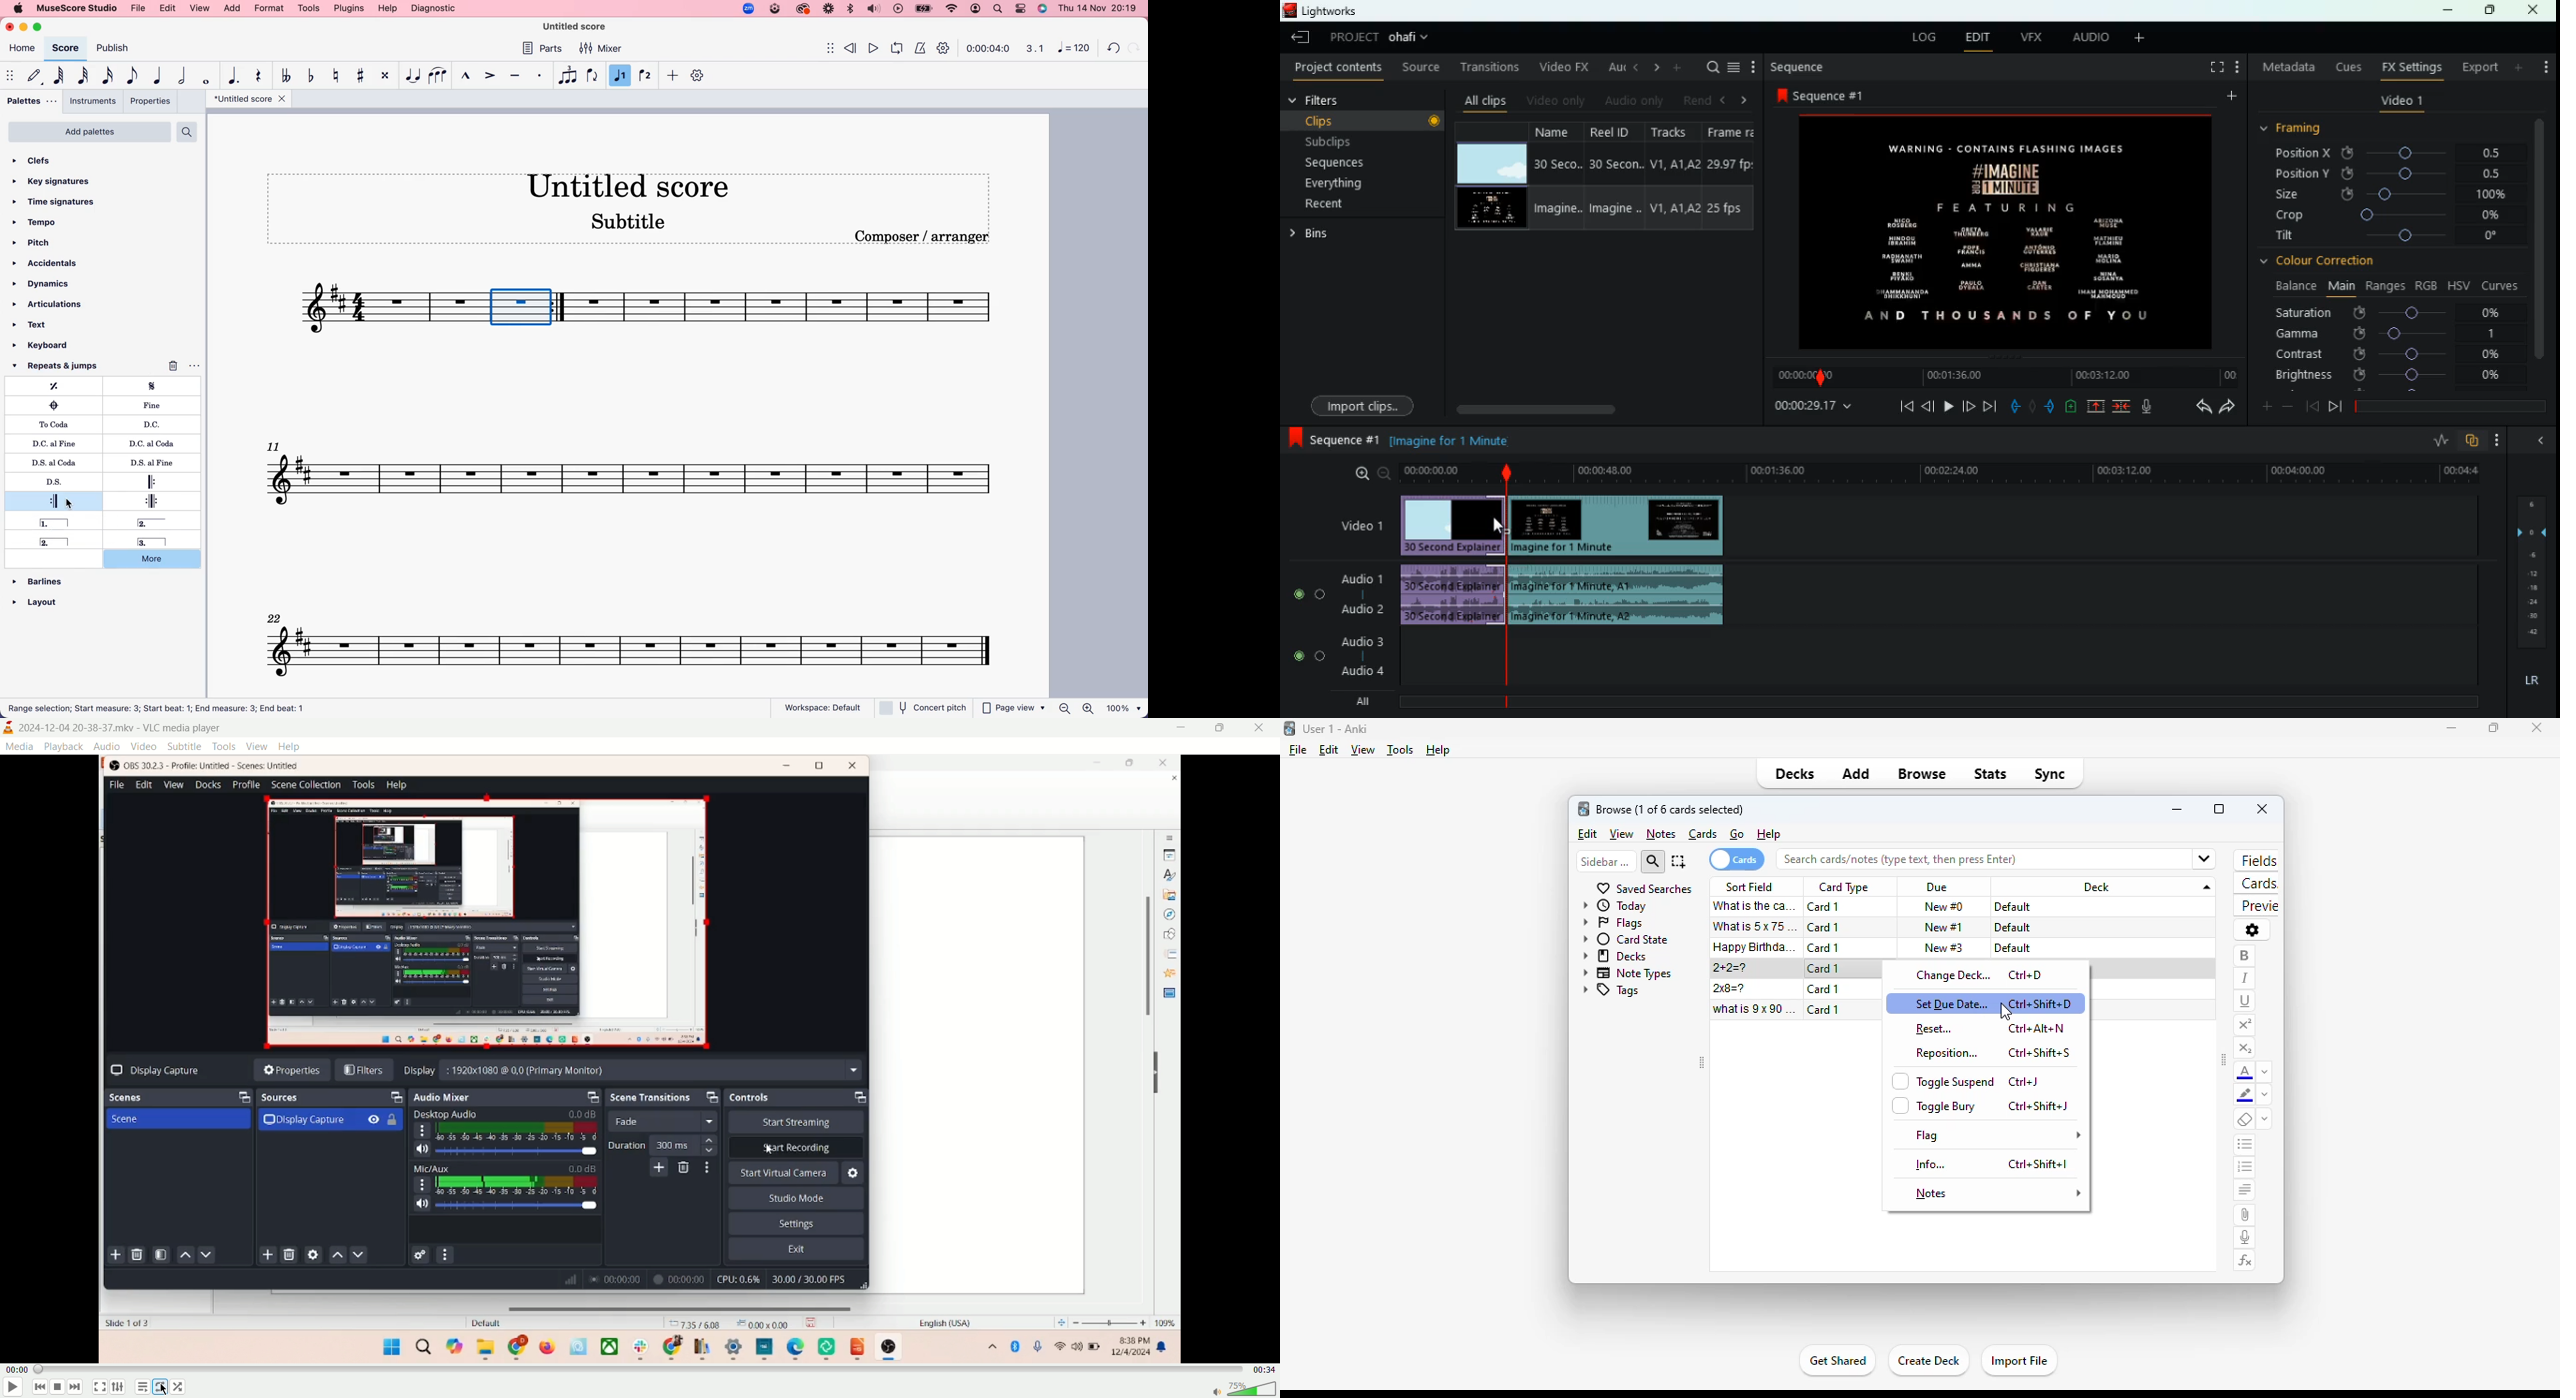 This screenshot has height=1400, width=2576. I want to click on stop, so click(59, 1388).